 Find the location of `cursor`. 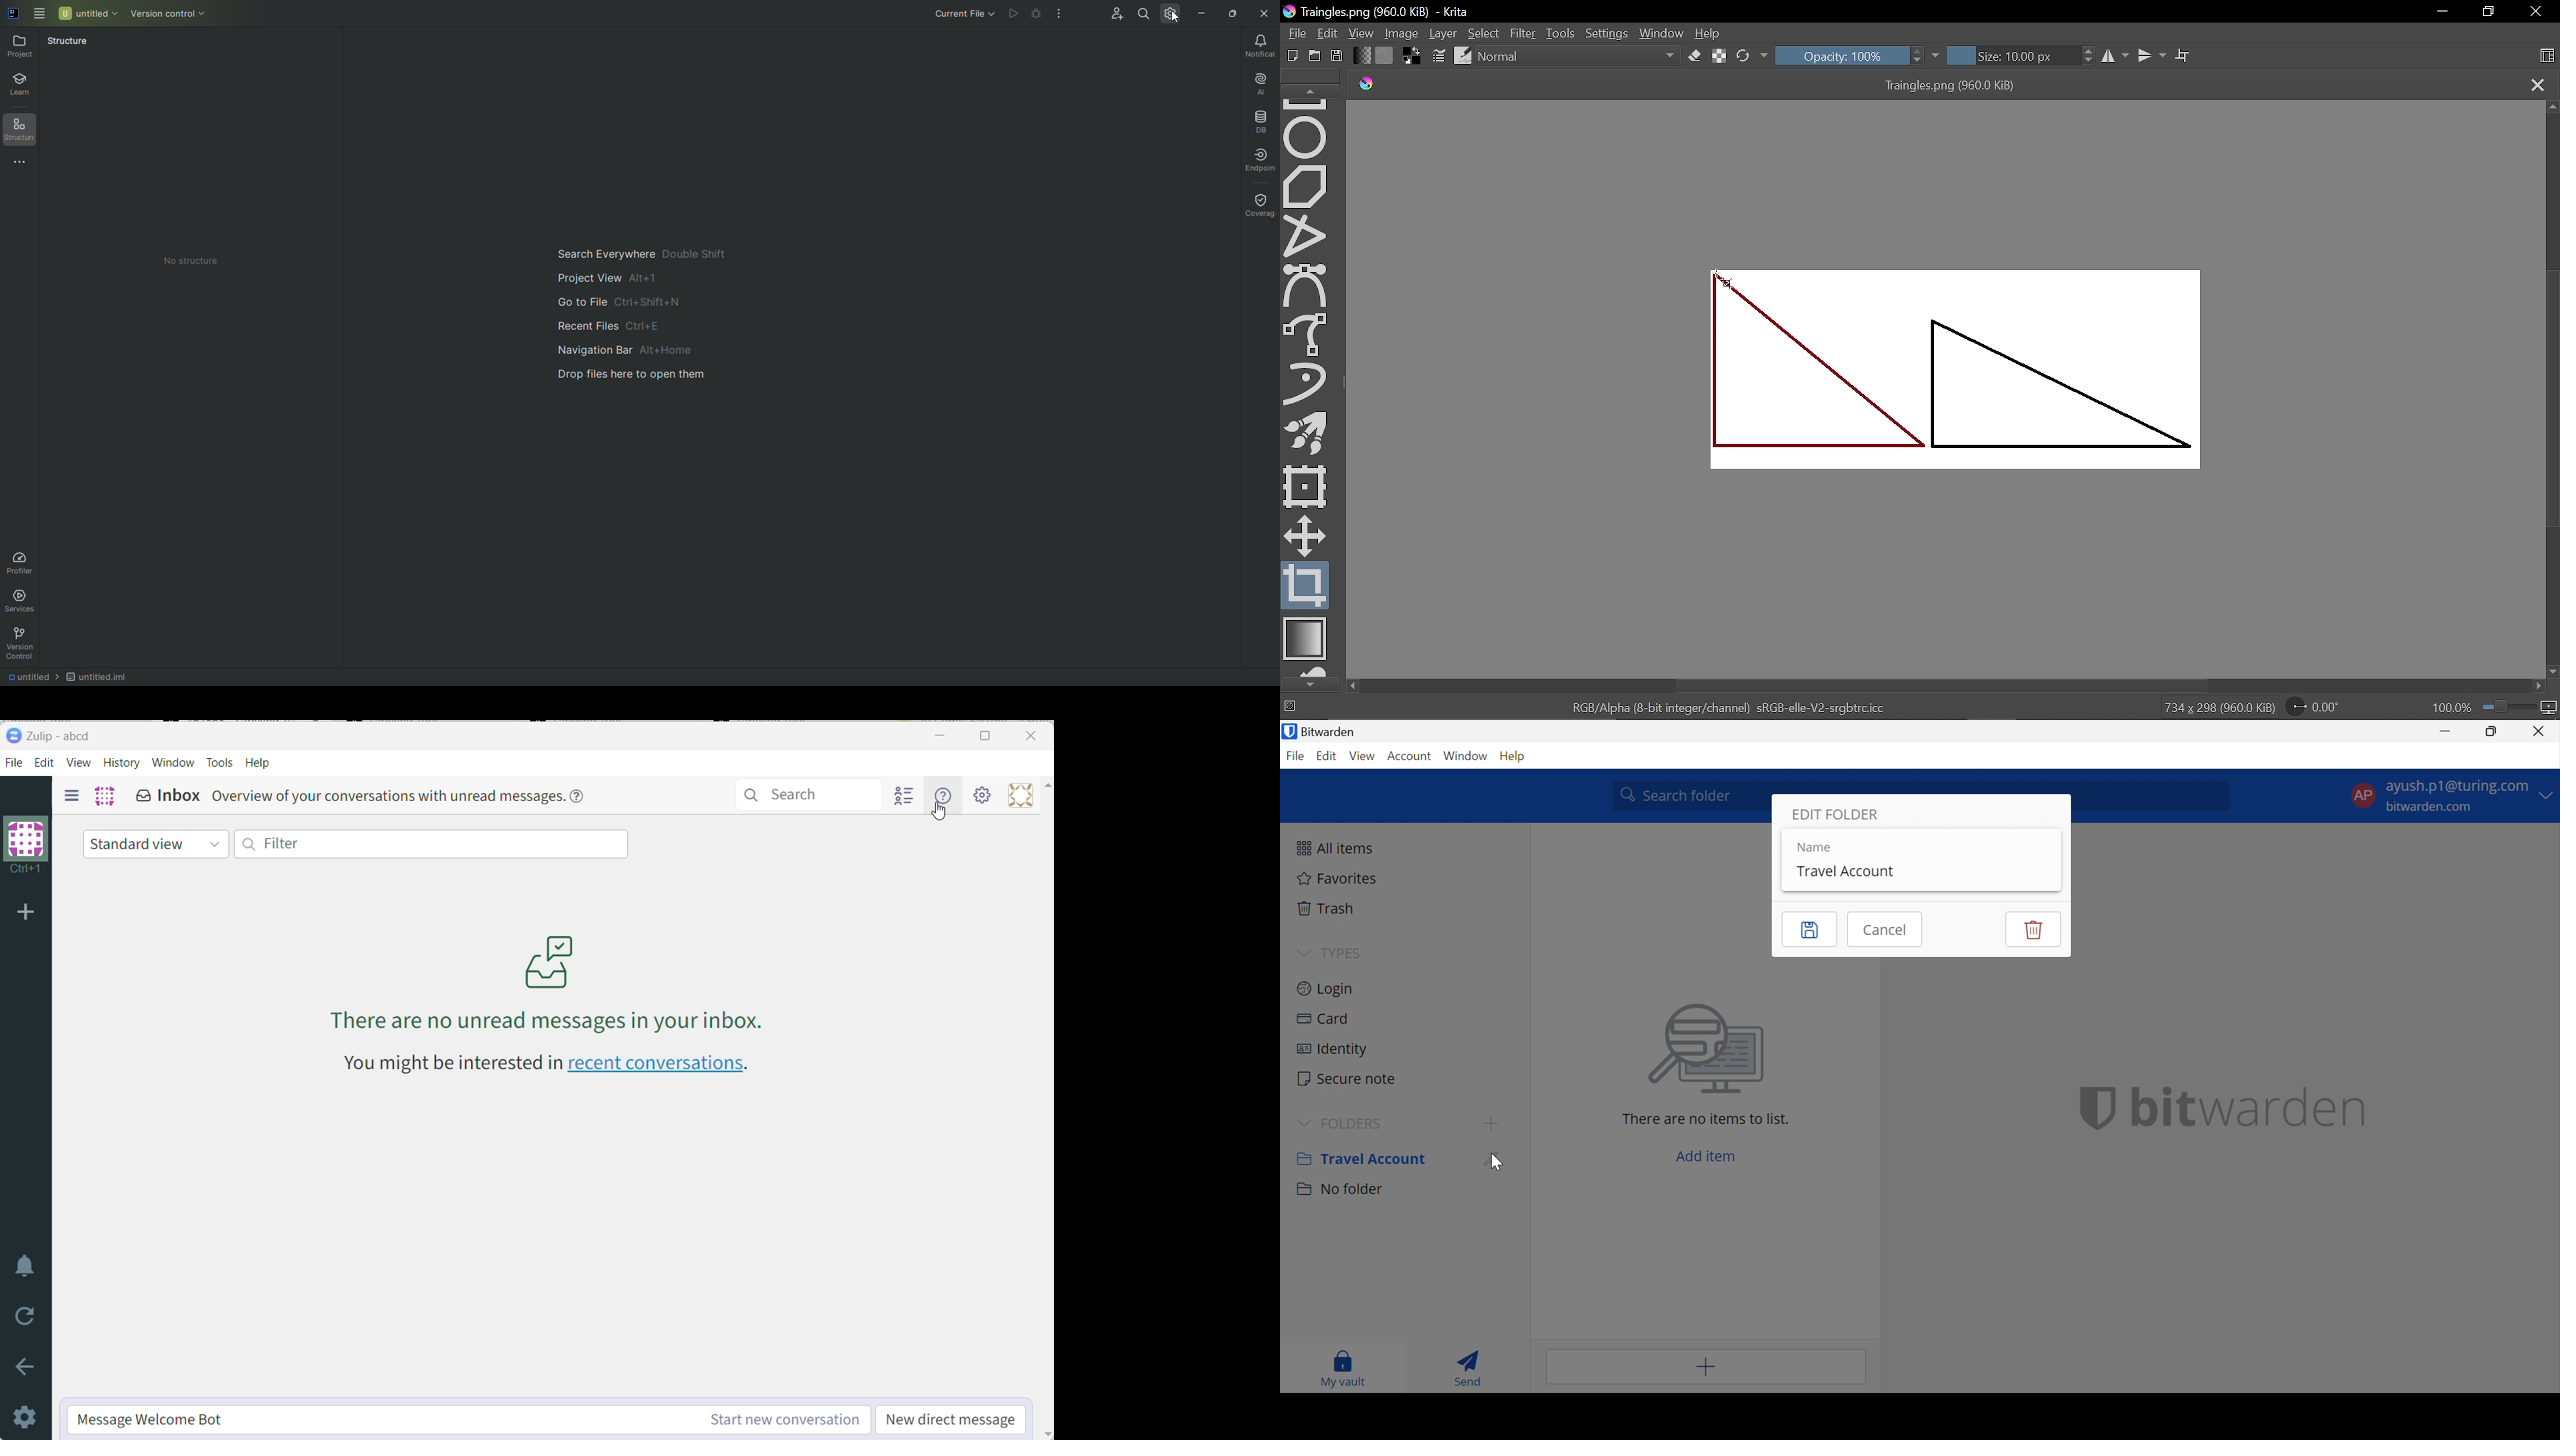

cursor is located at coordinates (940, 816).